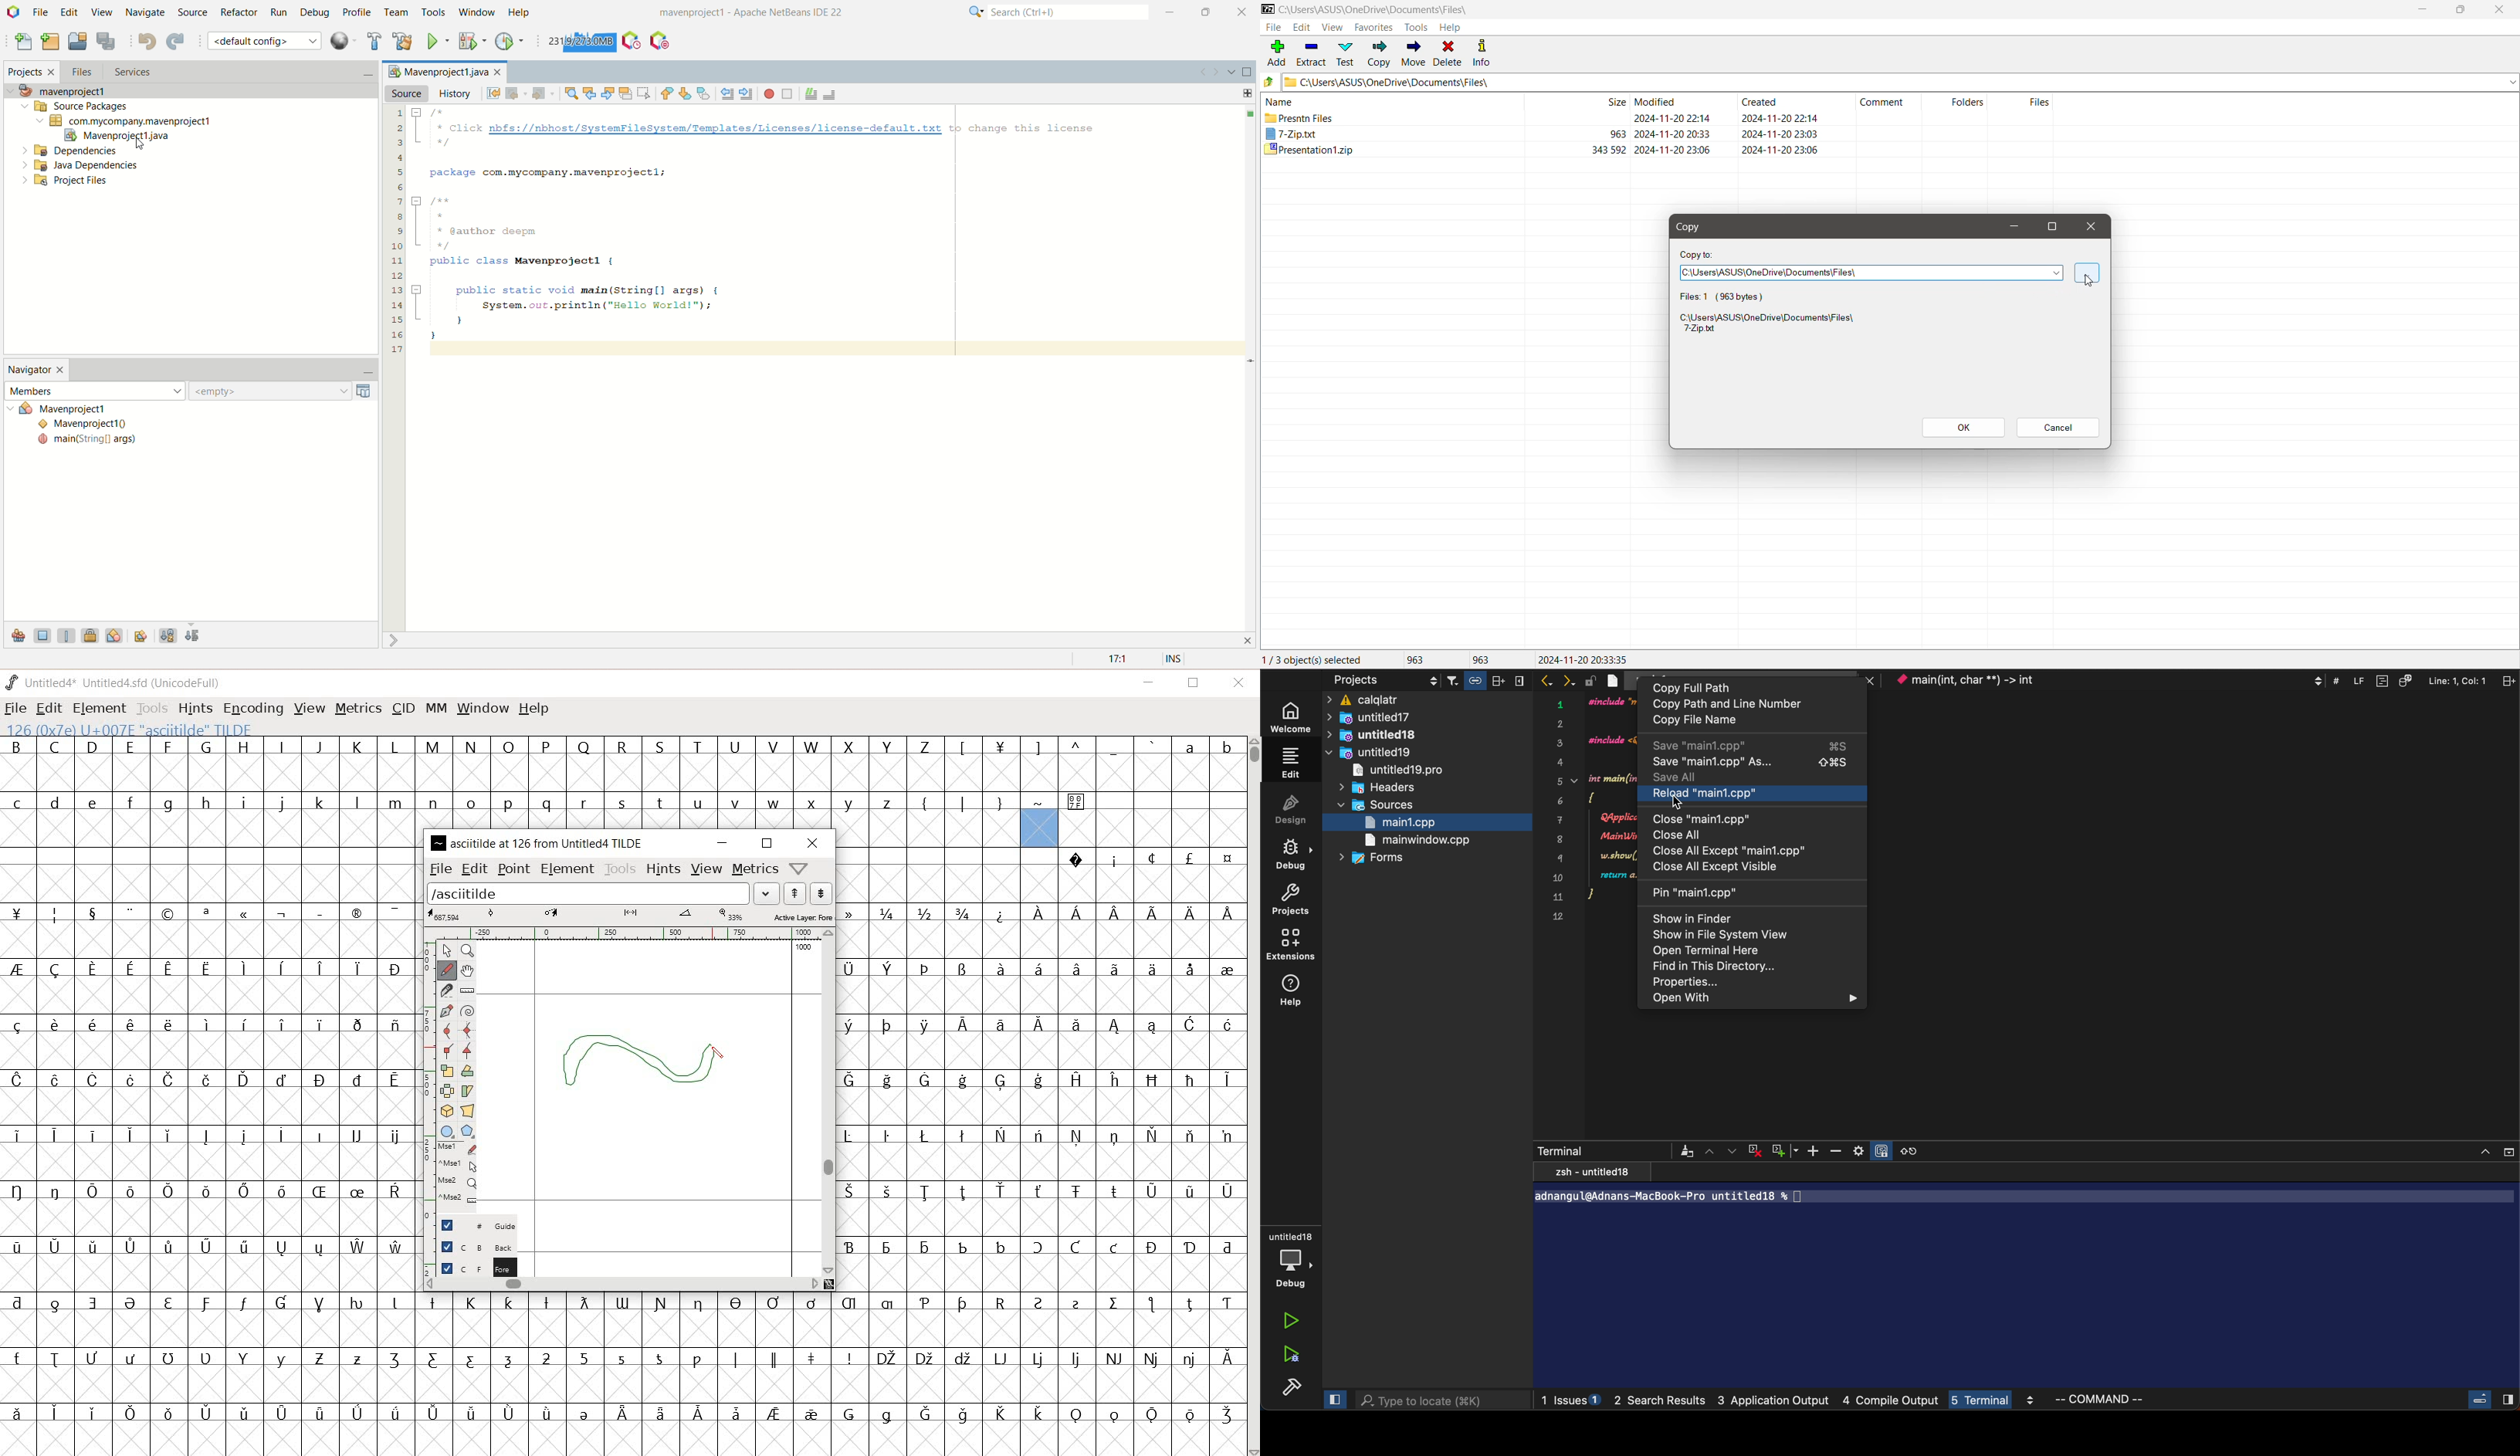  What do you see at coordinates (1873, 1151) in the screenshot?
I see `settings` at bounding box center [1873, 1151].